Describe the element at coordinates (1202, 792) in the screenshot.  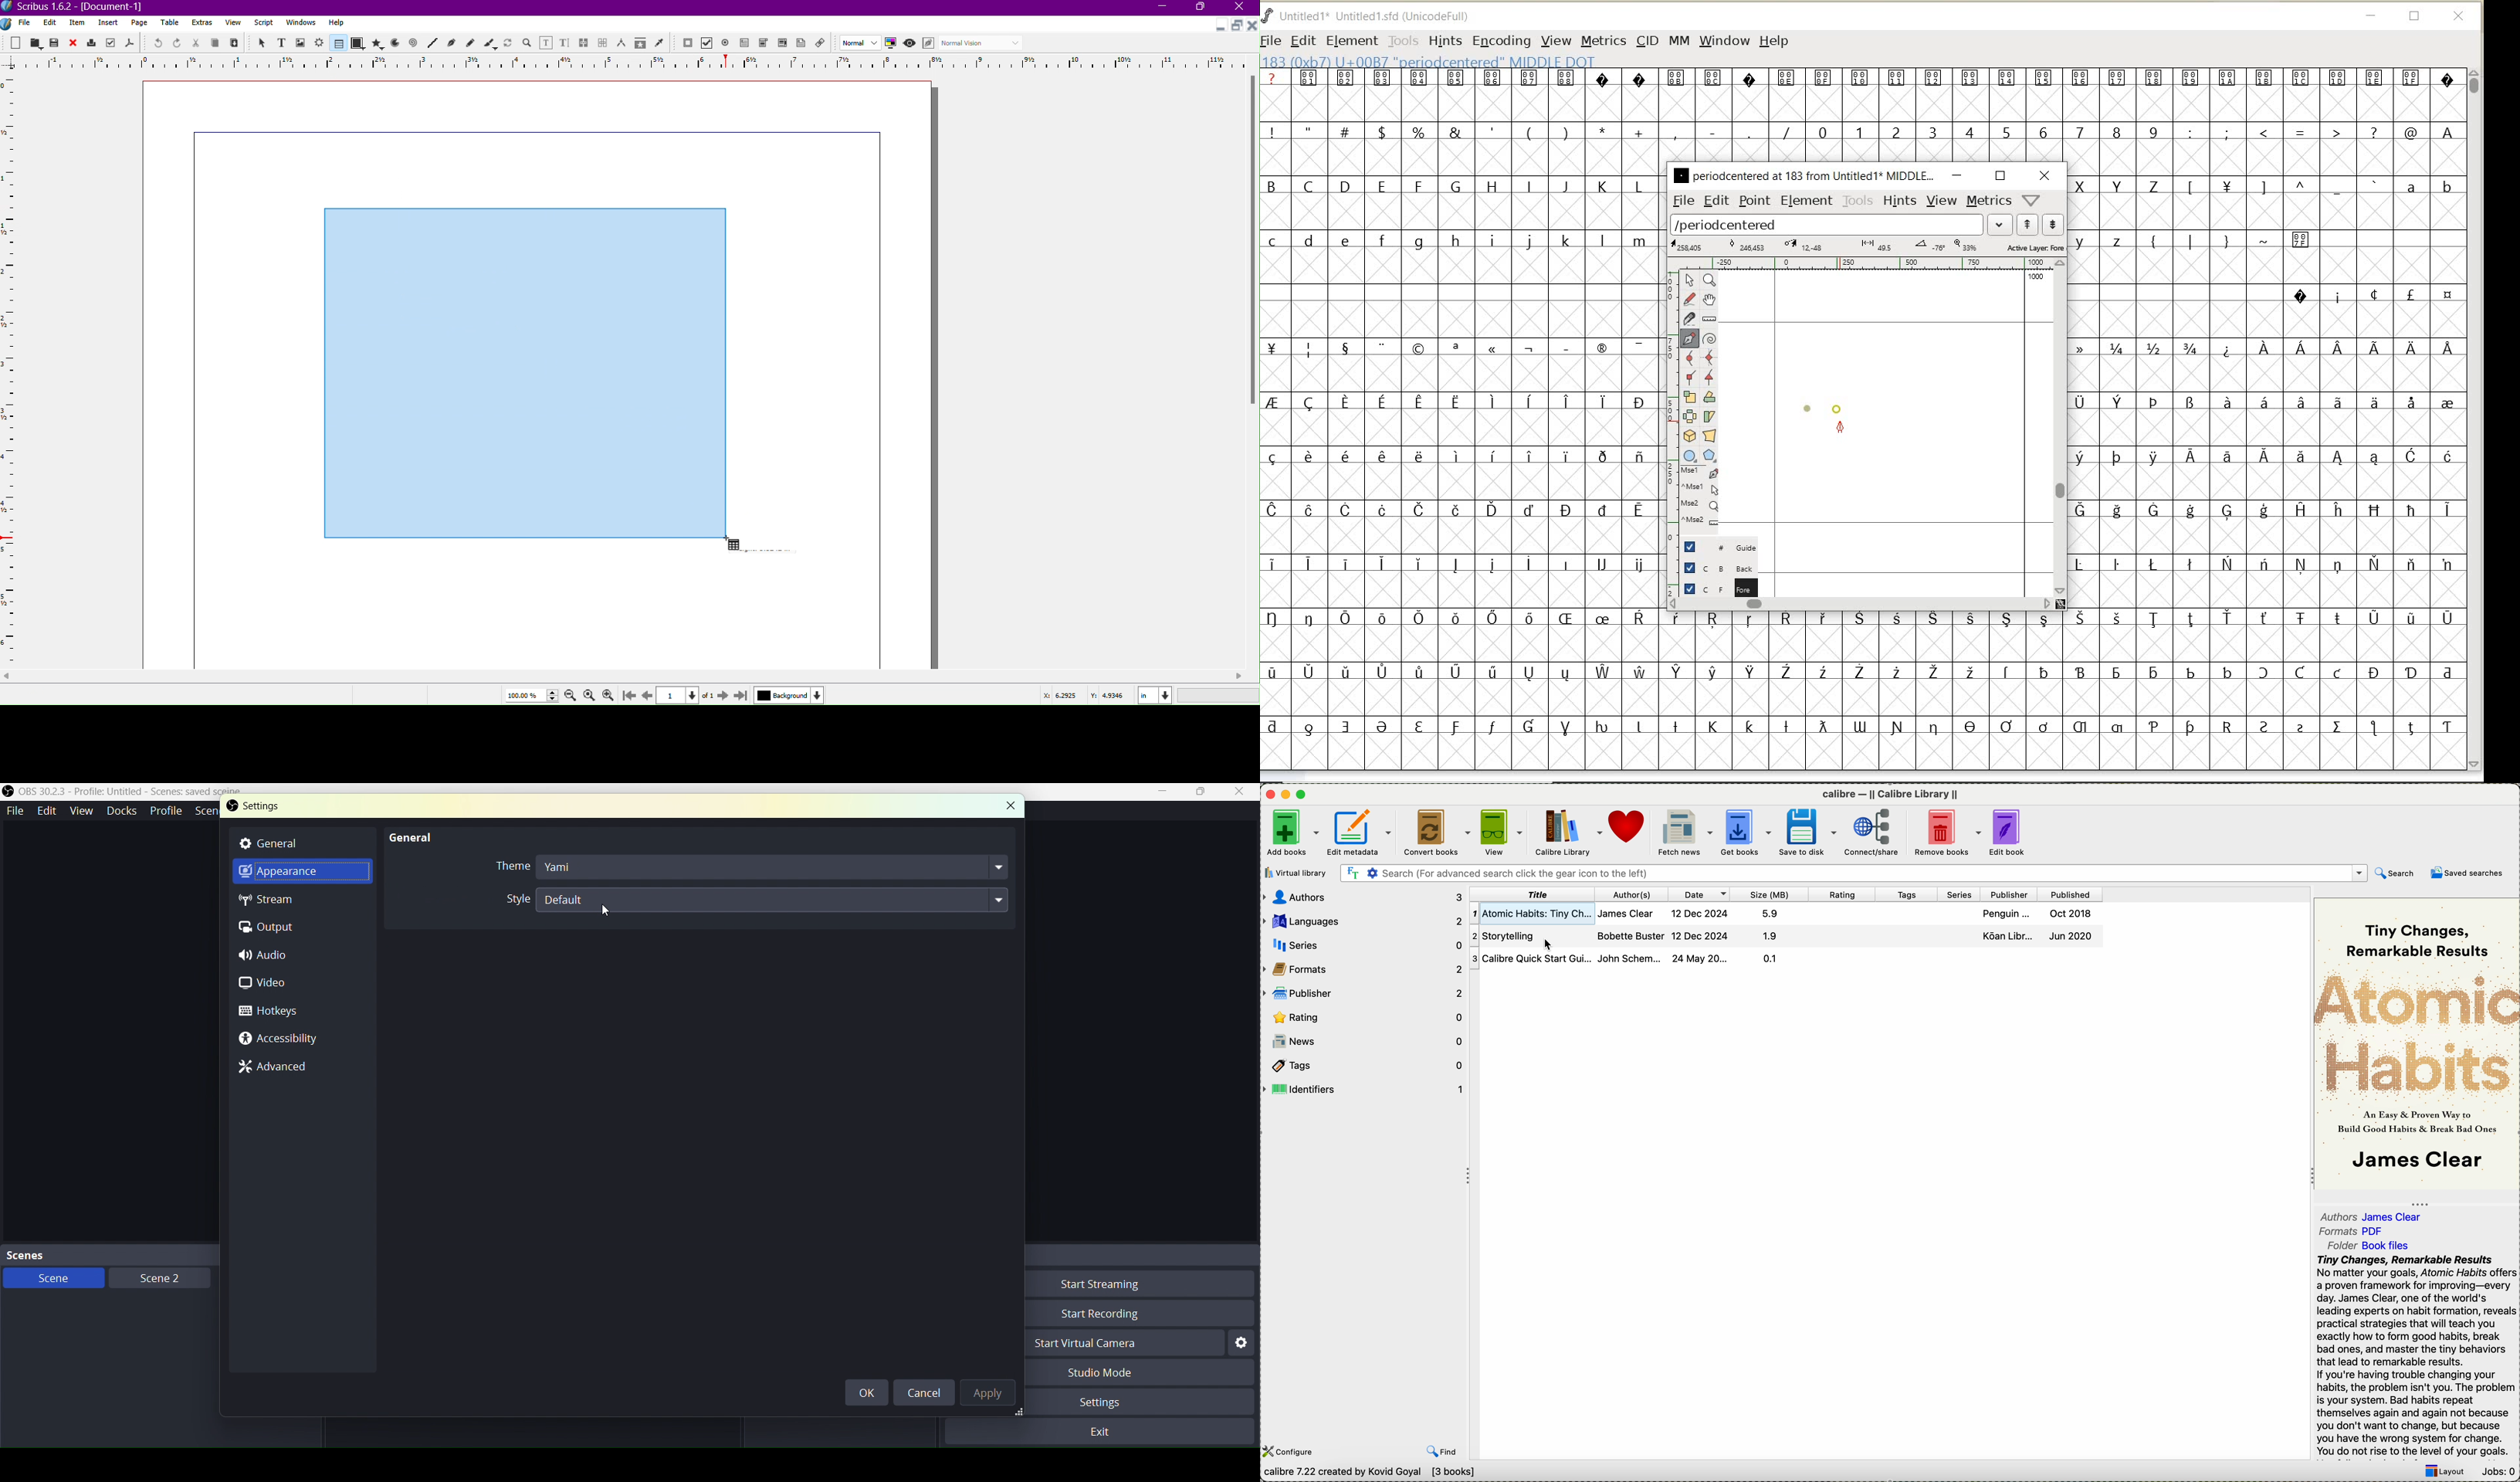
I see `Box` at that location.